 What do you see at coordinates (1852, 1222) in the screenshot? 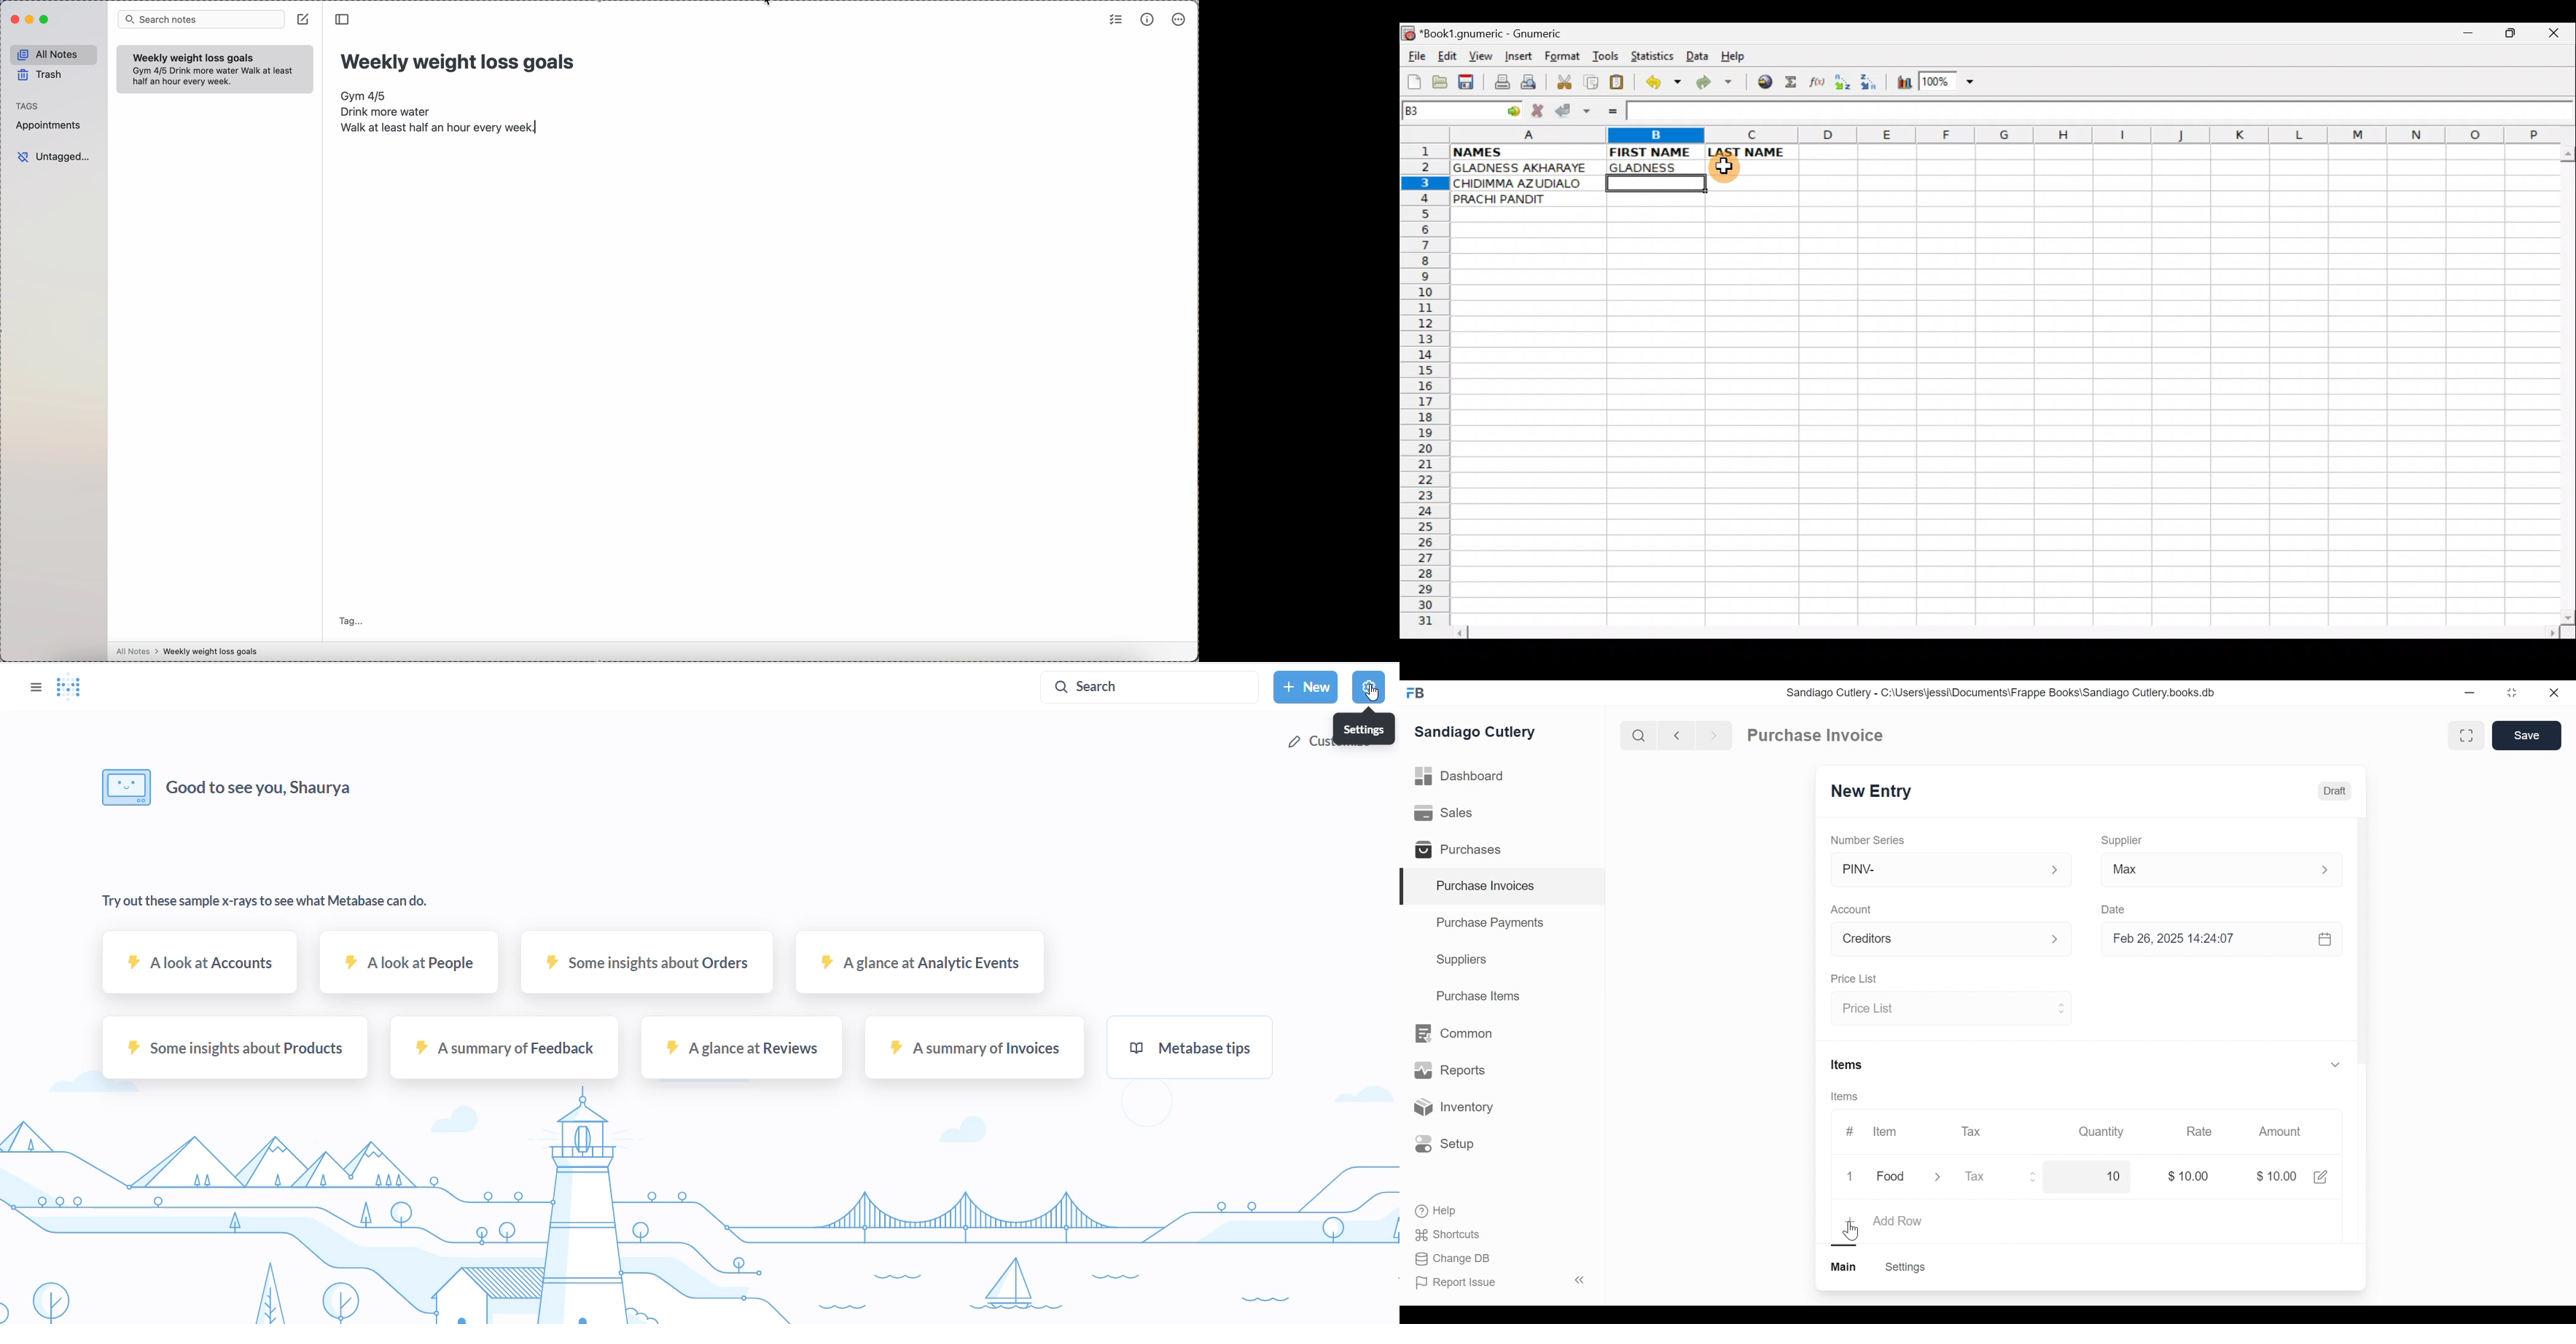
I see `+` at bounding box center [1852, 1222].